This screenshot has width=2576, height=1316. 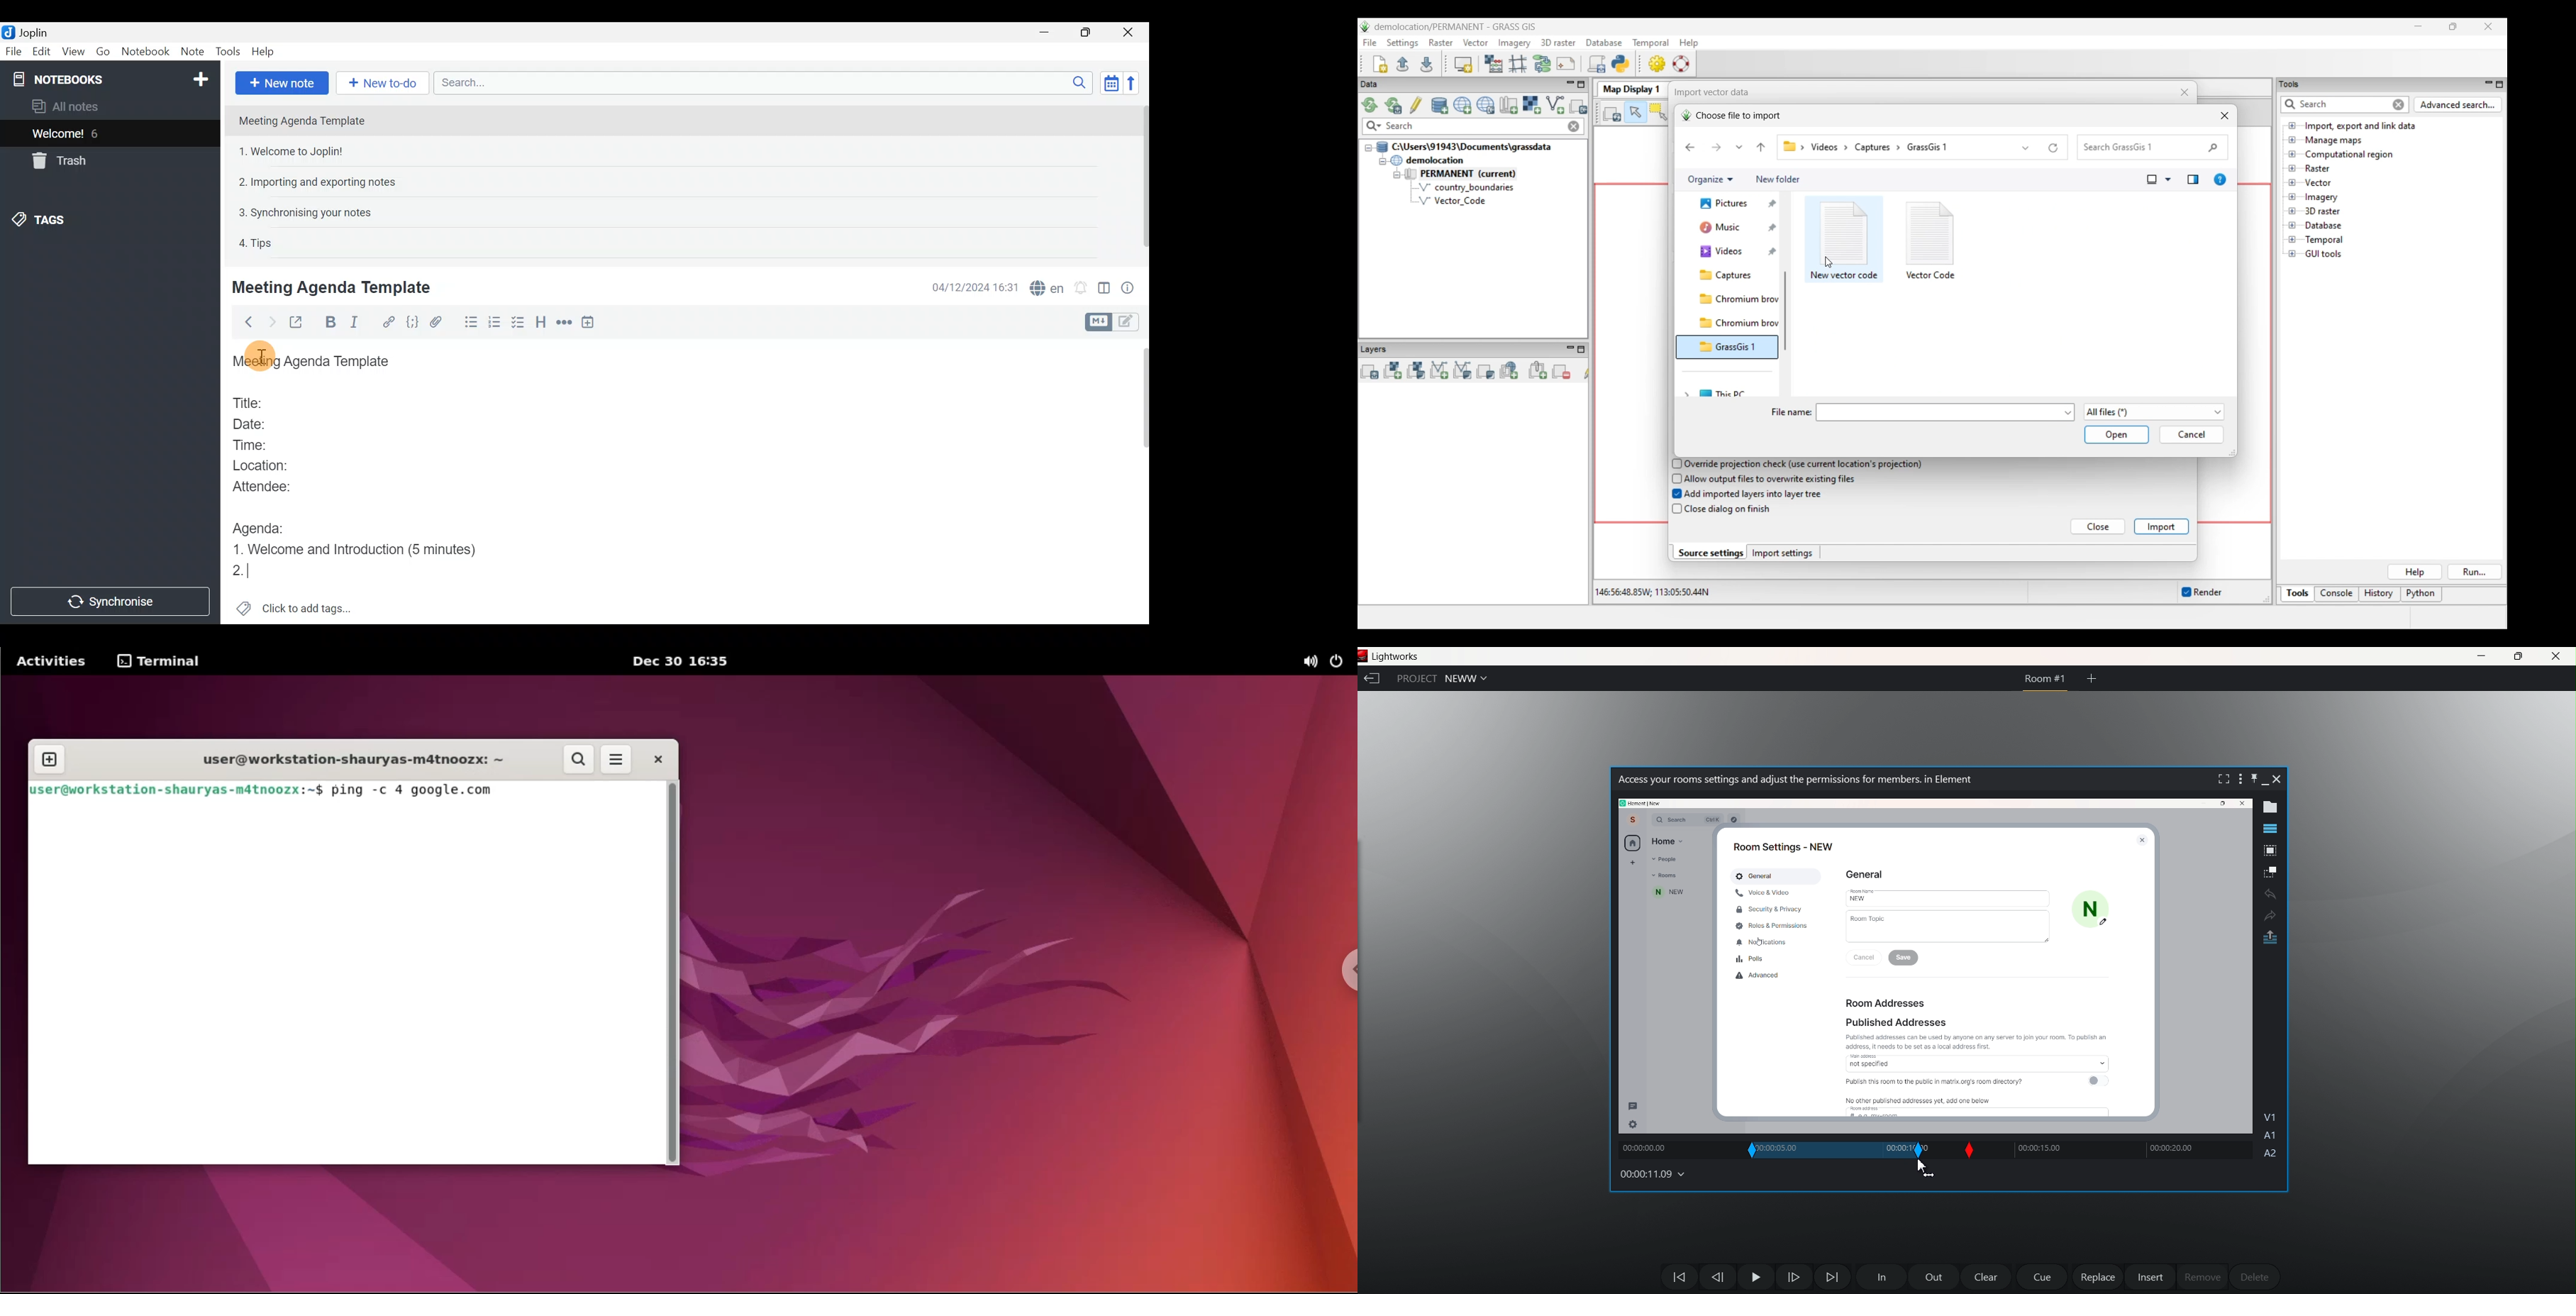 I want to click on delete, so click(x=2255, y=1276).